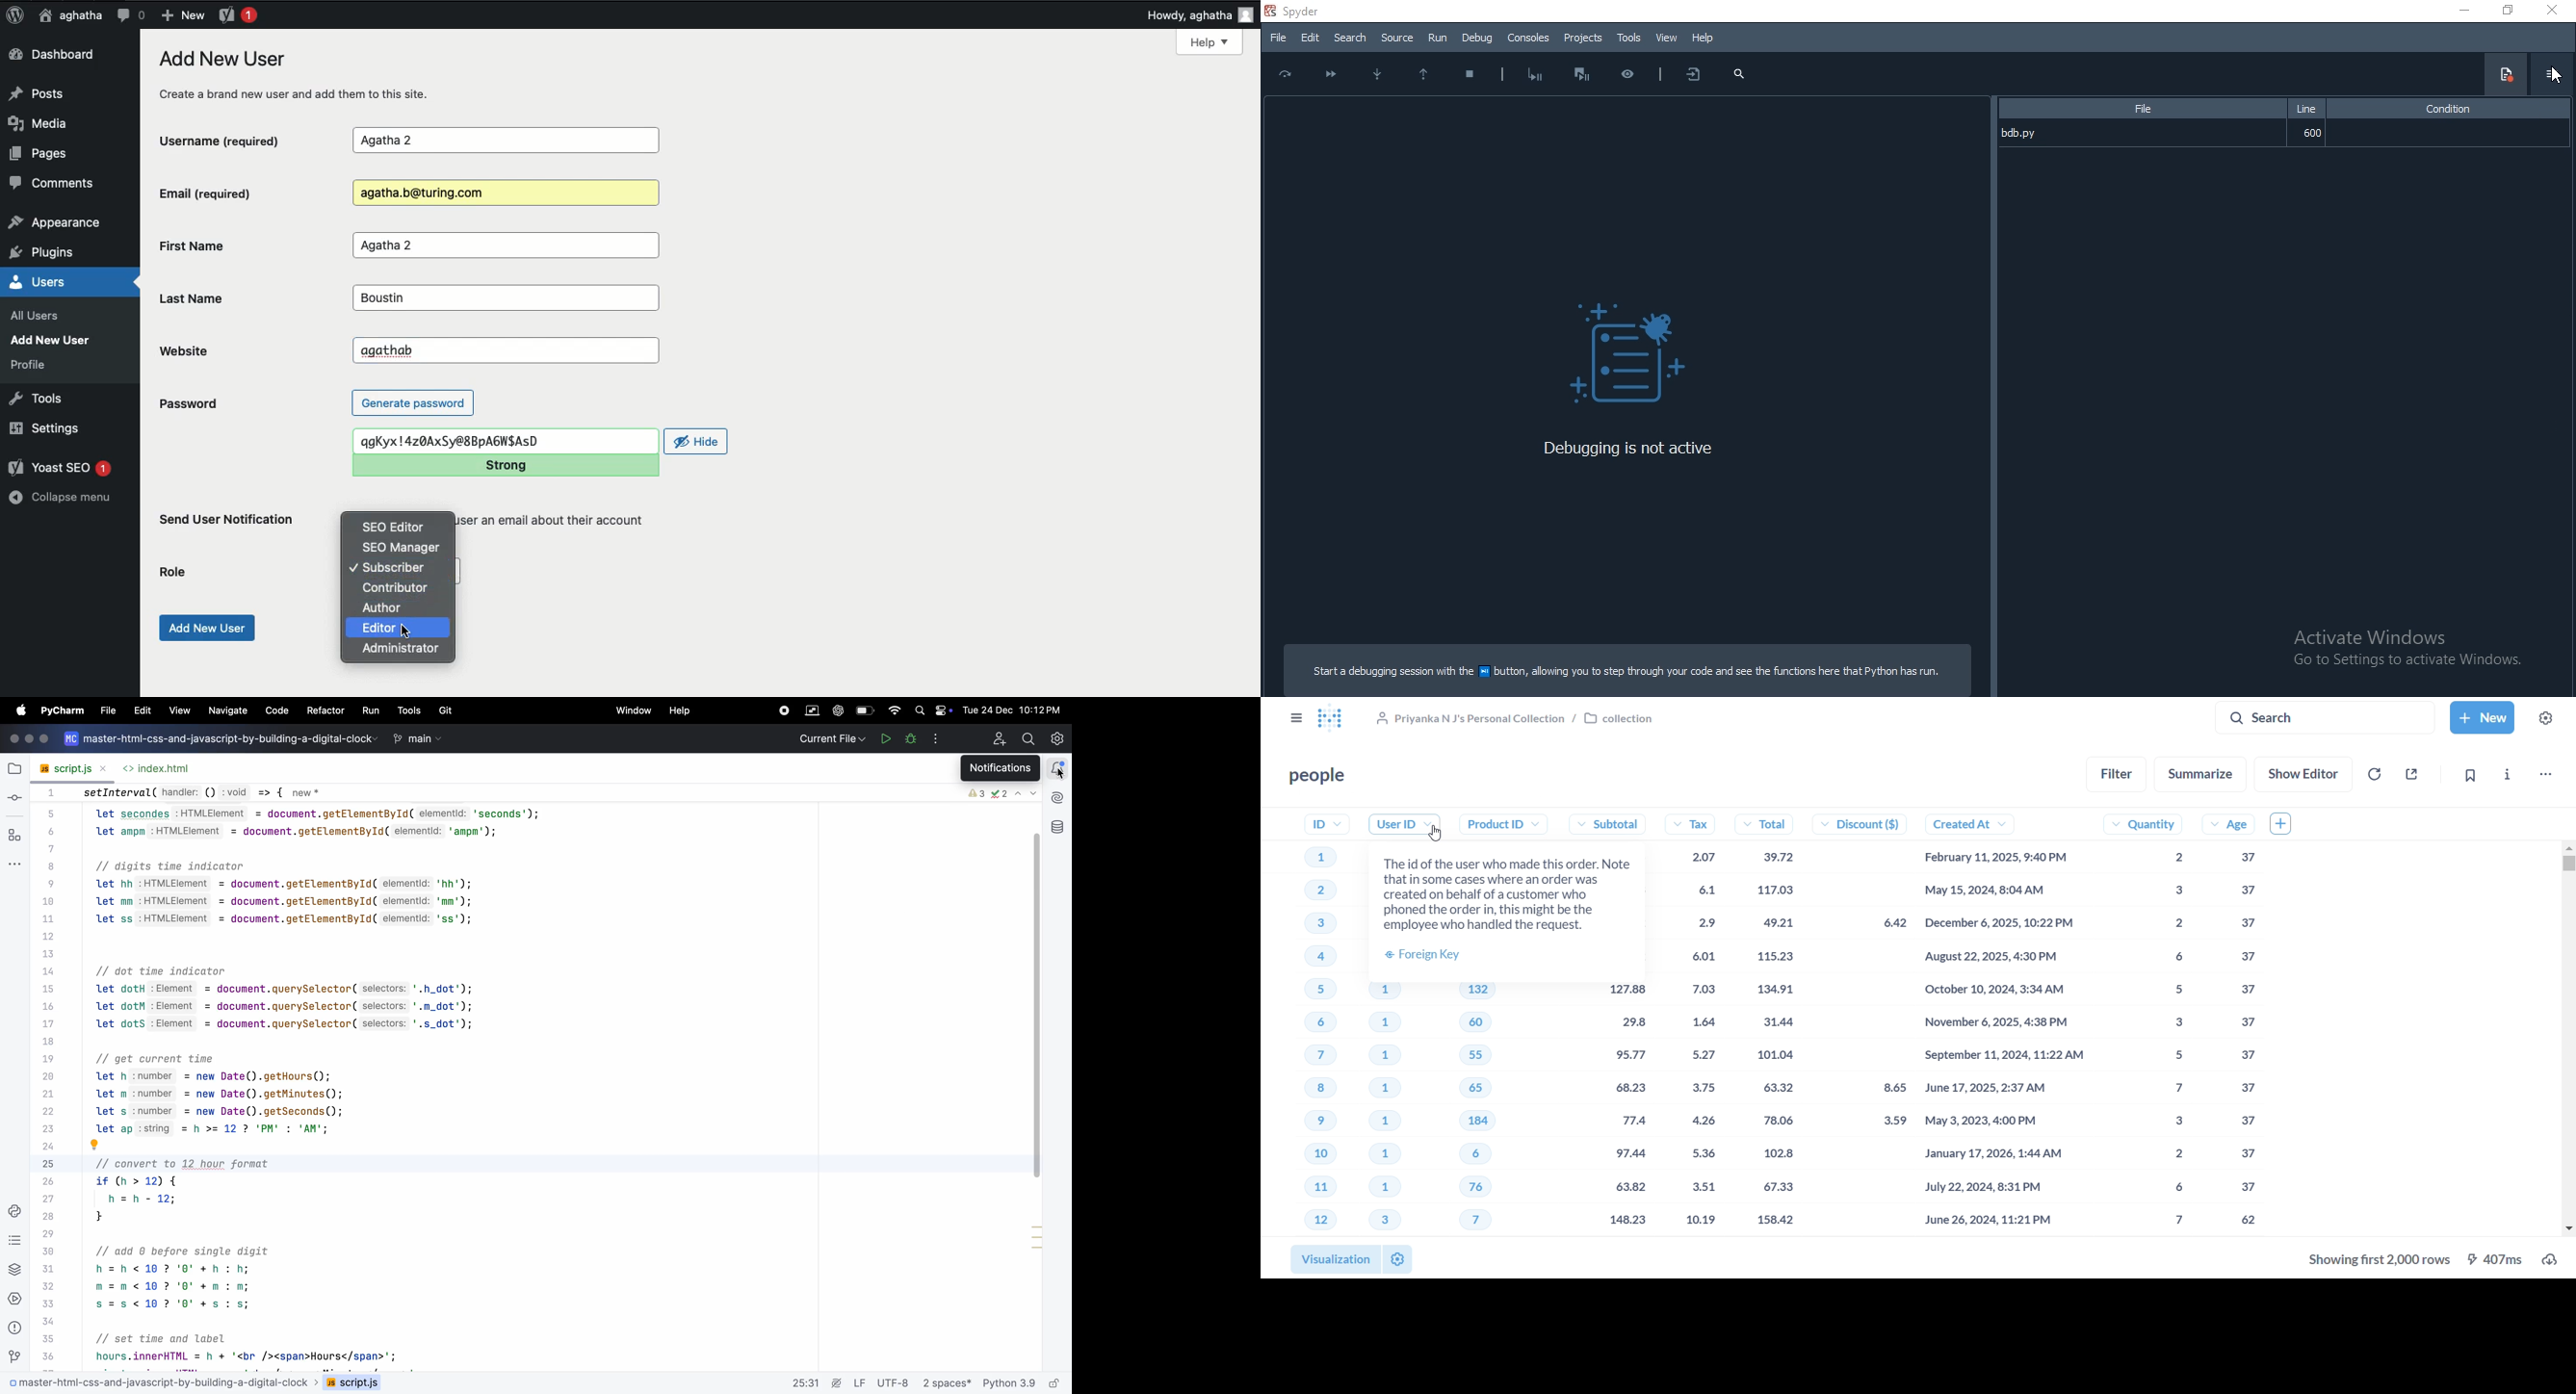 The image size is (2576, 1400). Describe the element at coordinates (816, 1382) in the screenshot. I see `25.31` at that location.